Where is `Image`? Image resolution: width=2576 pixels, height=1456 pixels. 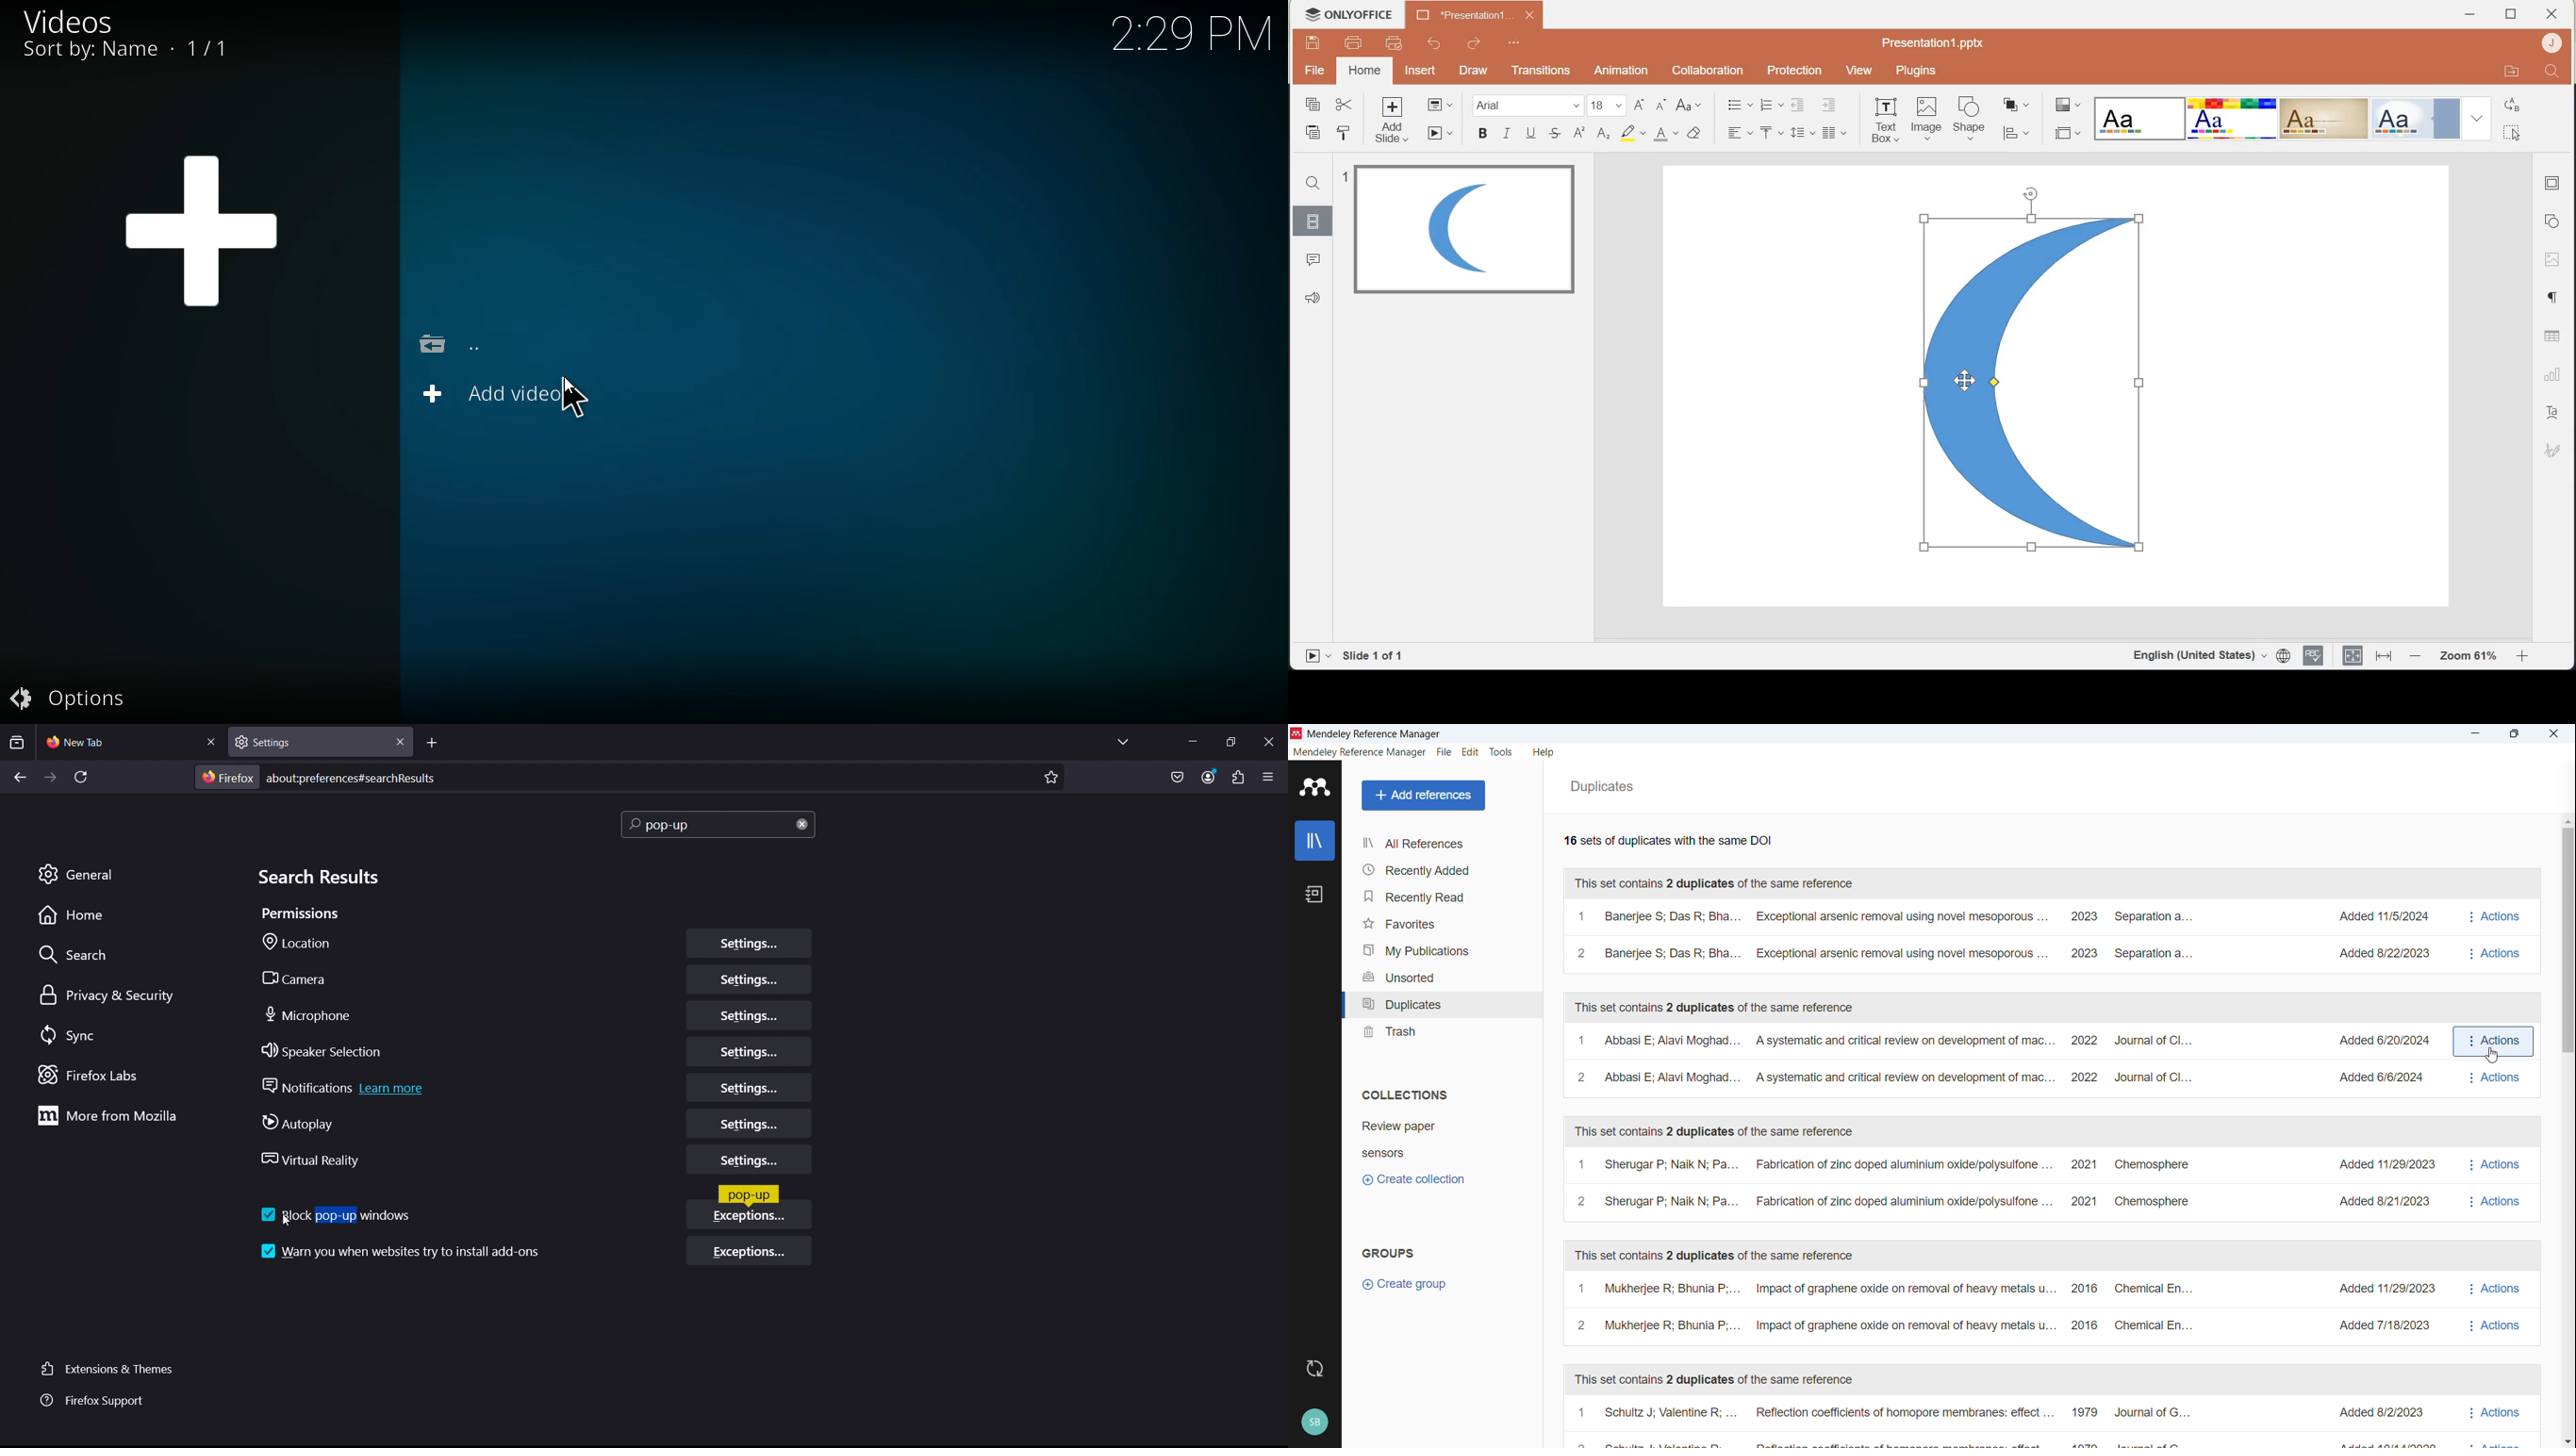 Image is located at coordinates (1464, 231).